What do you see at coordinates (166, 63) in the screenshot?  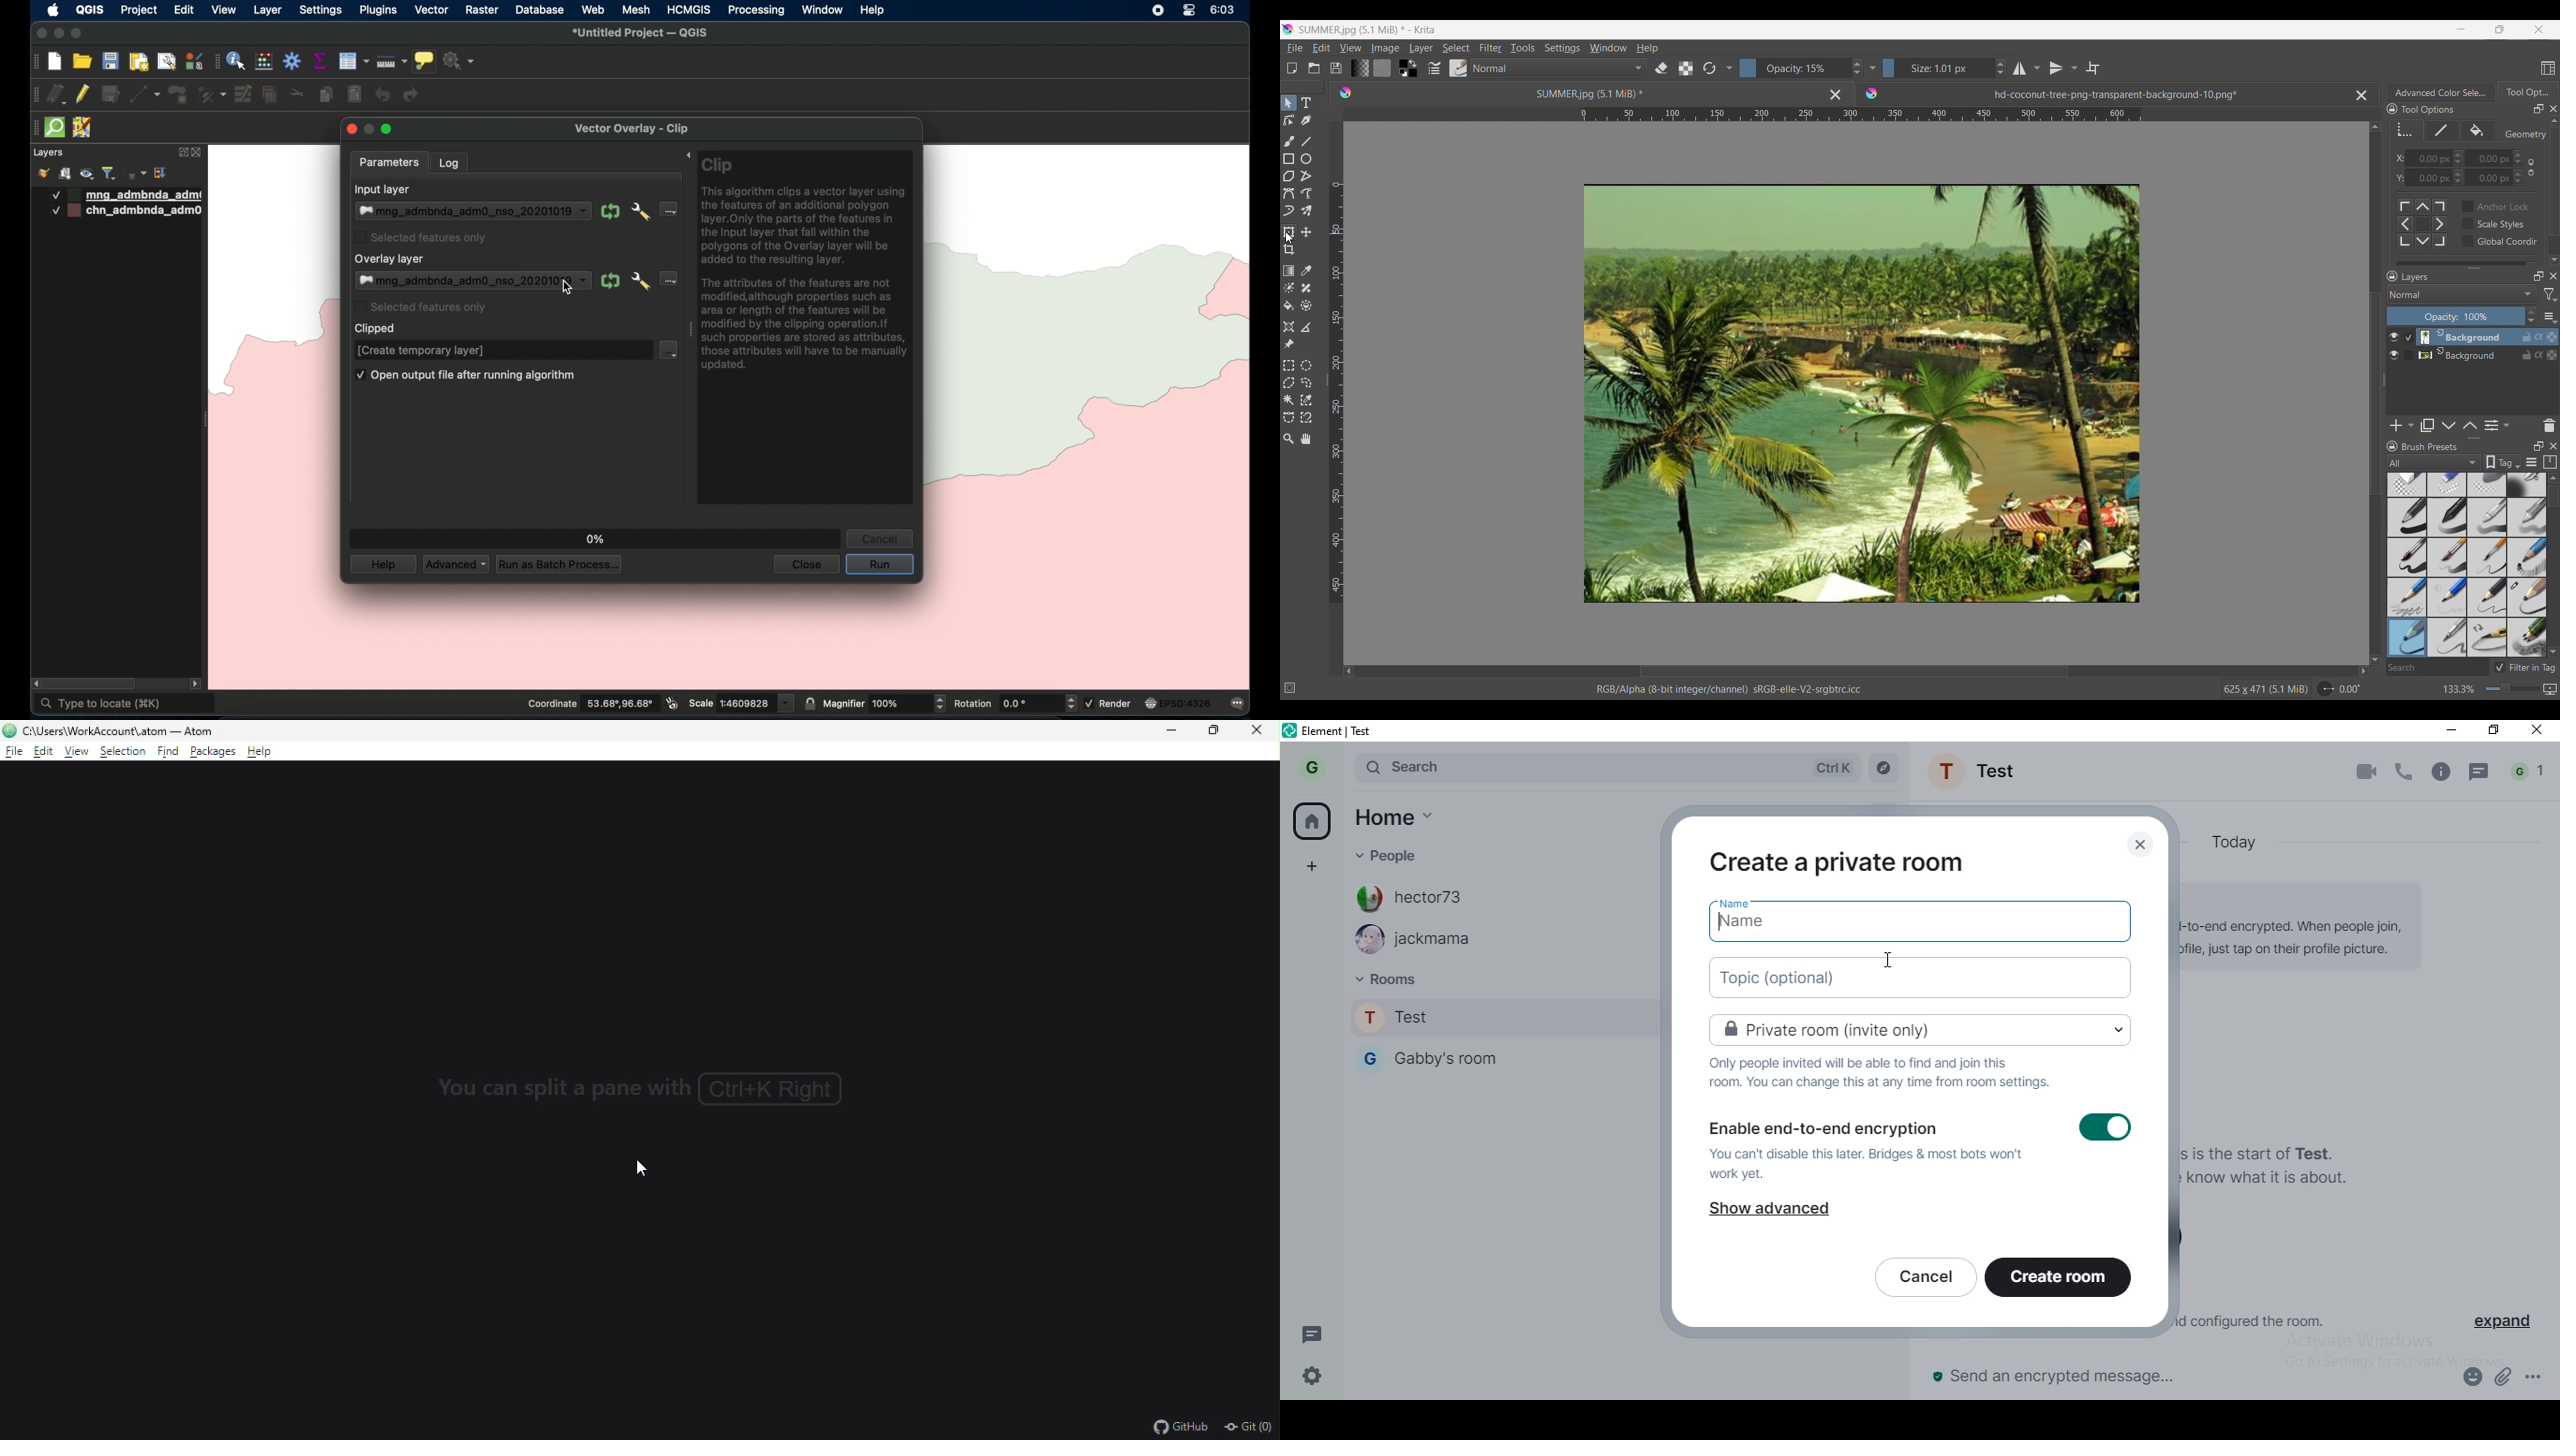 I see `open layout manager` at bounding box center [166, 63].